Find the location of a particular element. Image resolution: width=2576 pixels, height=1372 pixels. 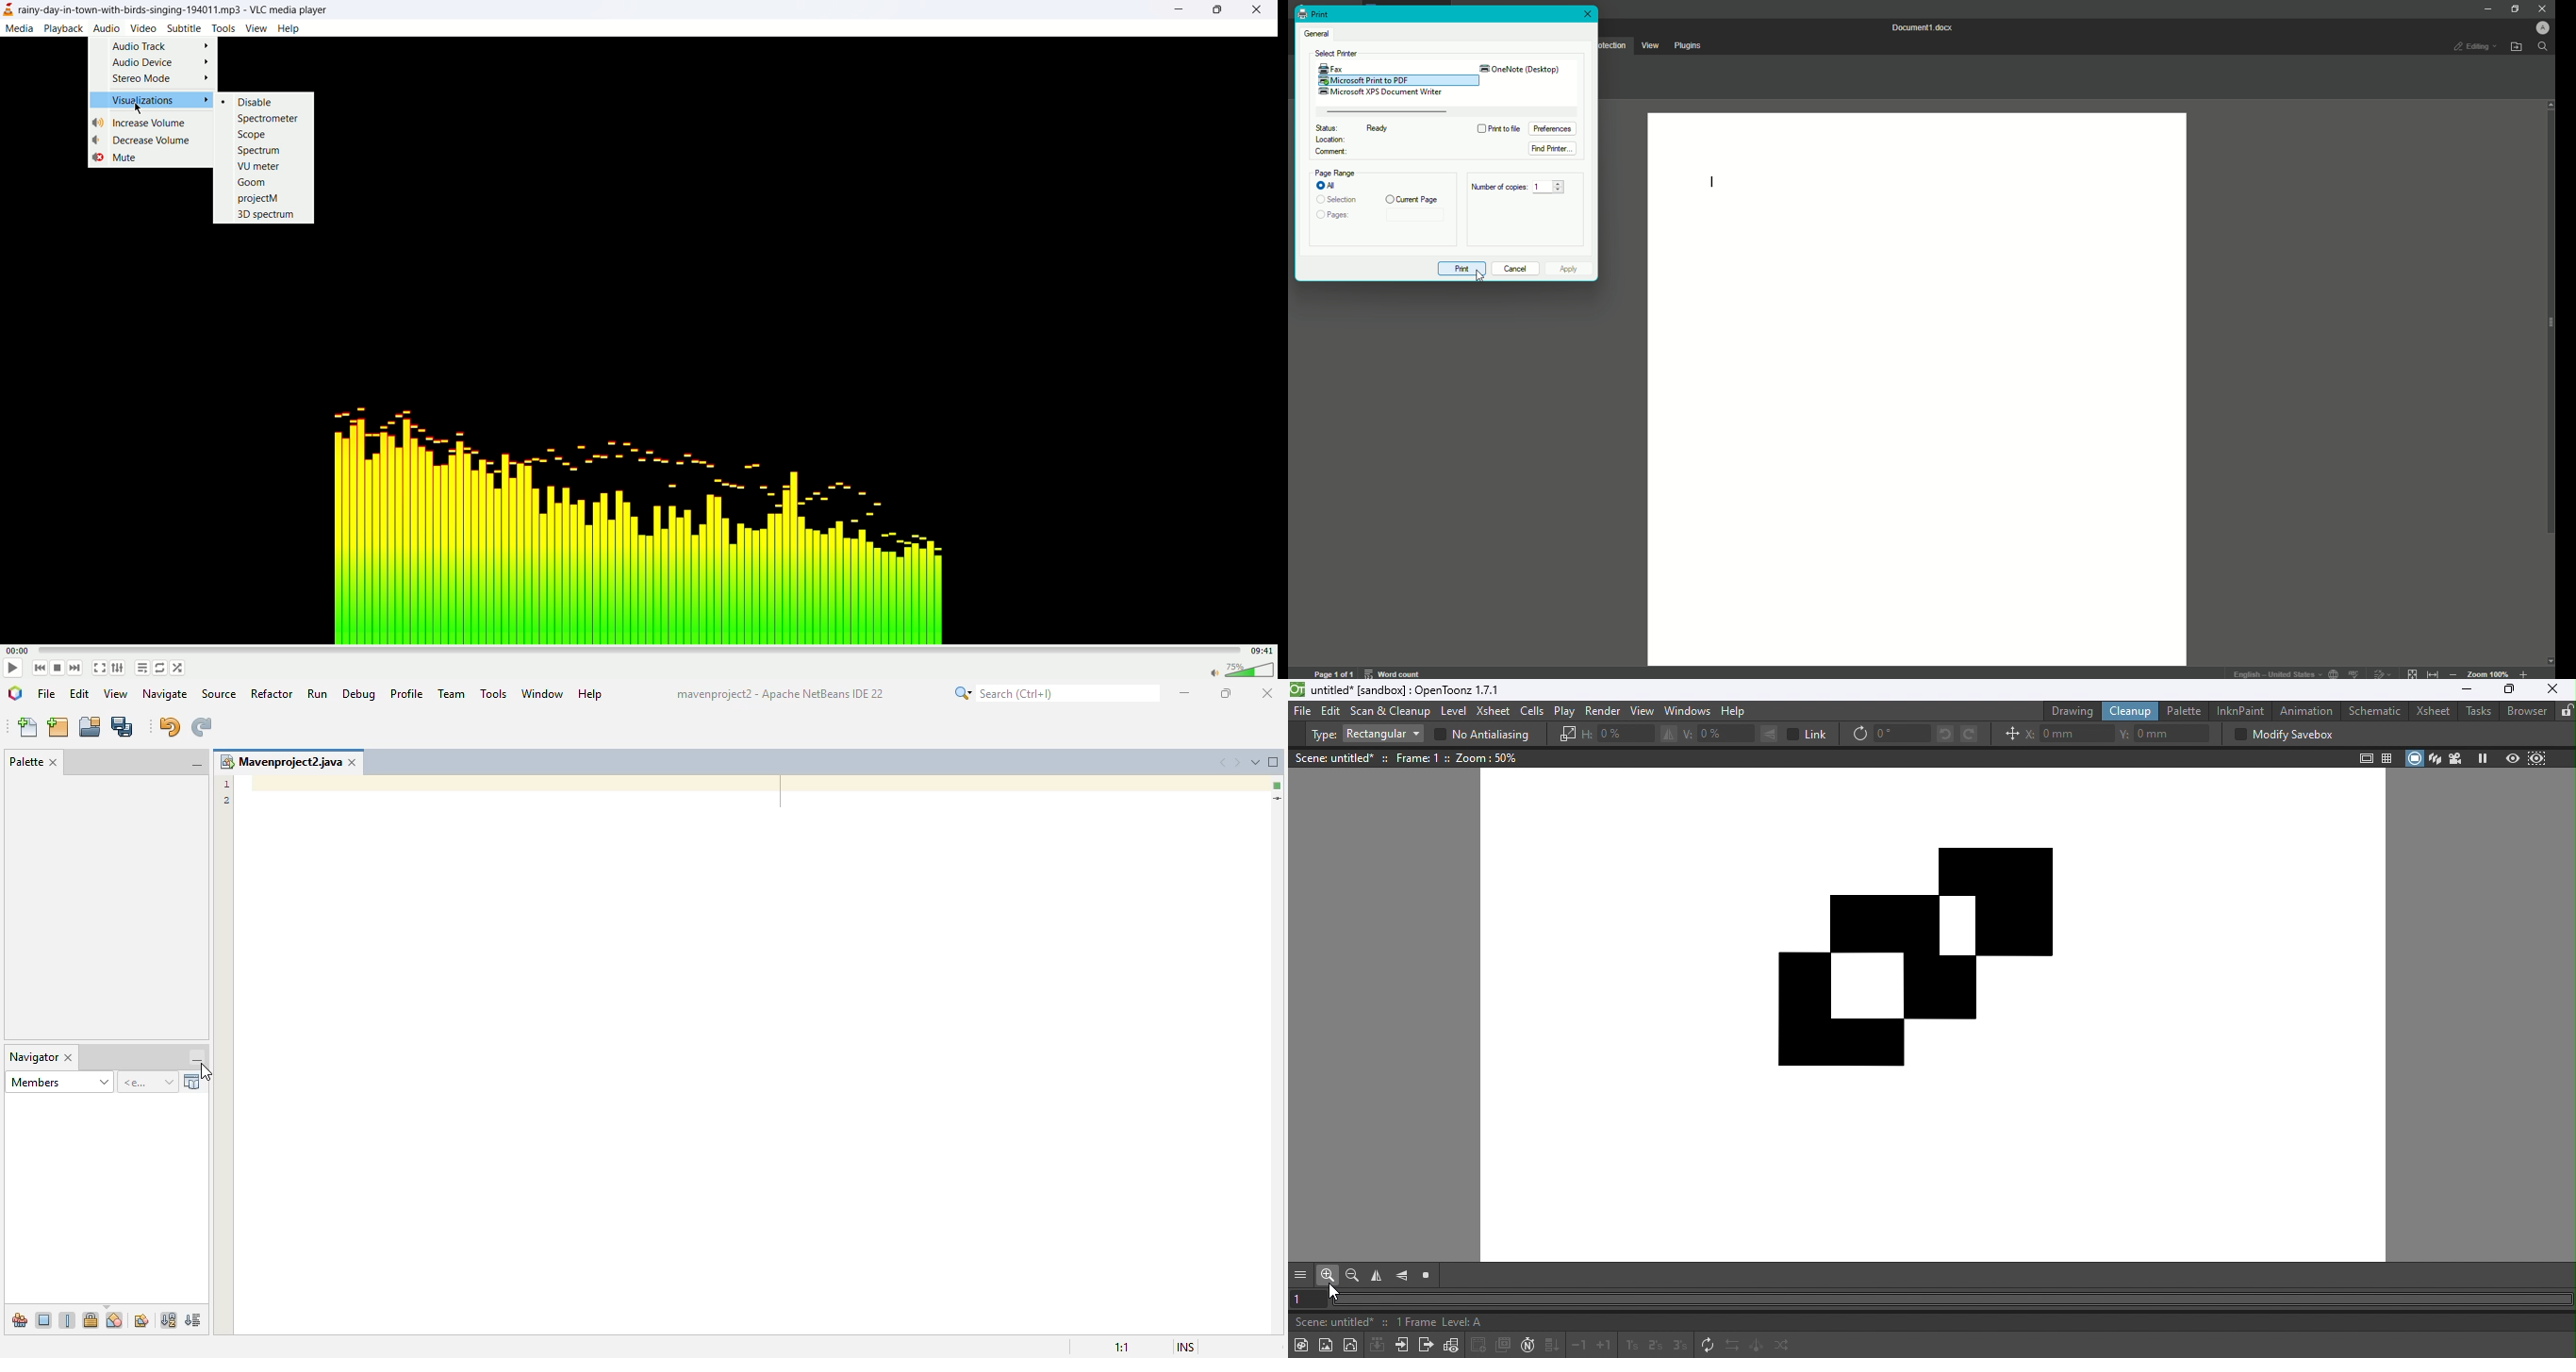

audio track is located at coordinates (160, 44).